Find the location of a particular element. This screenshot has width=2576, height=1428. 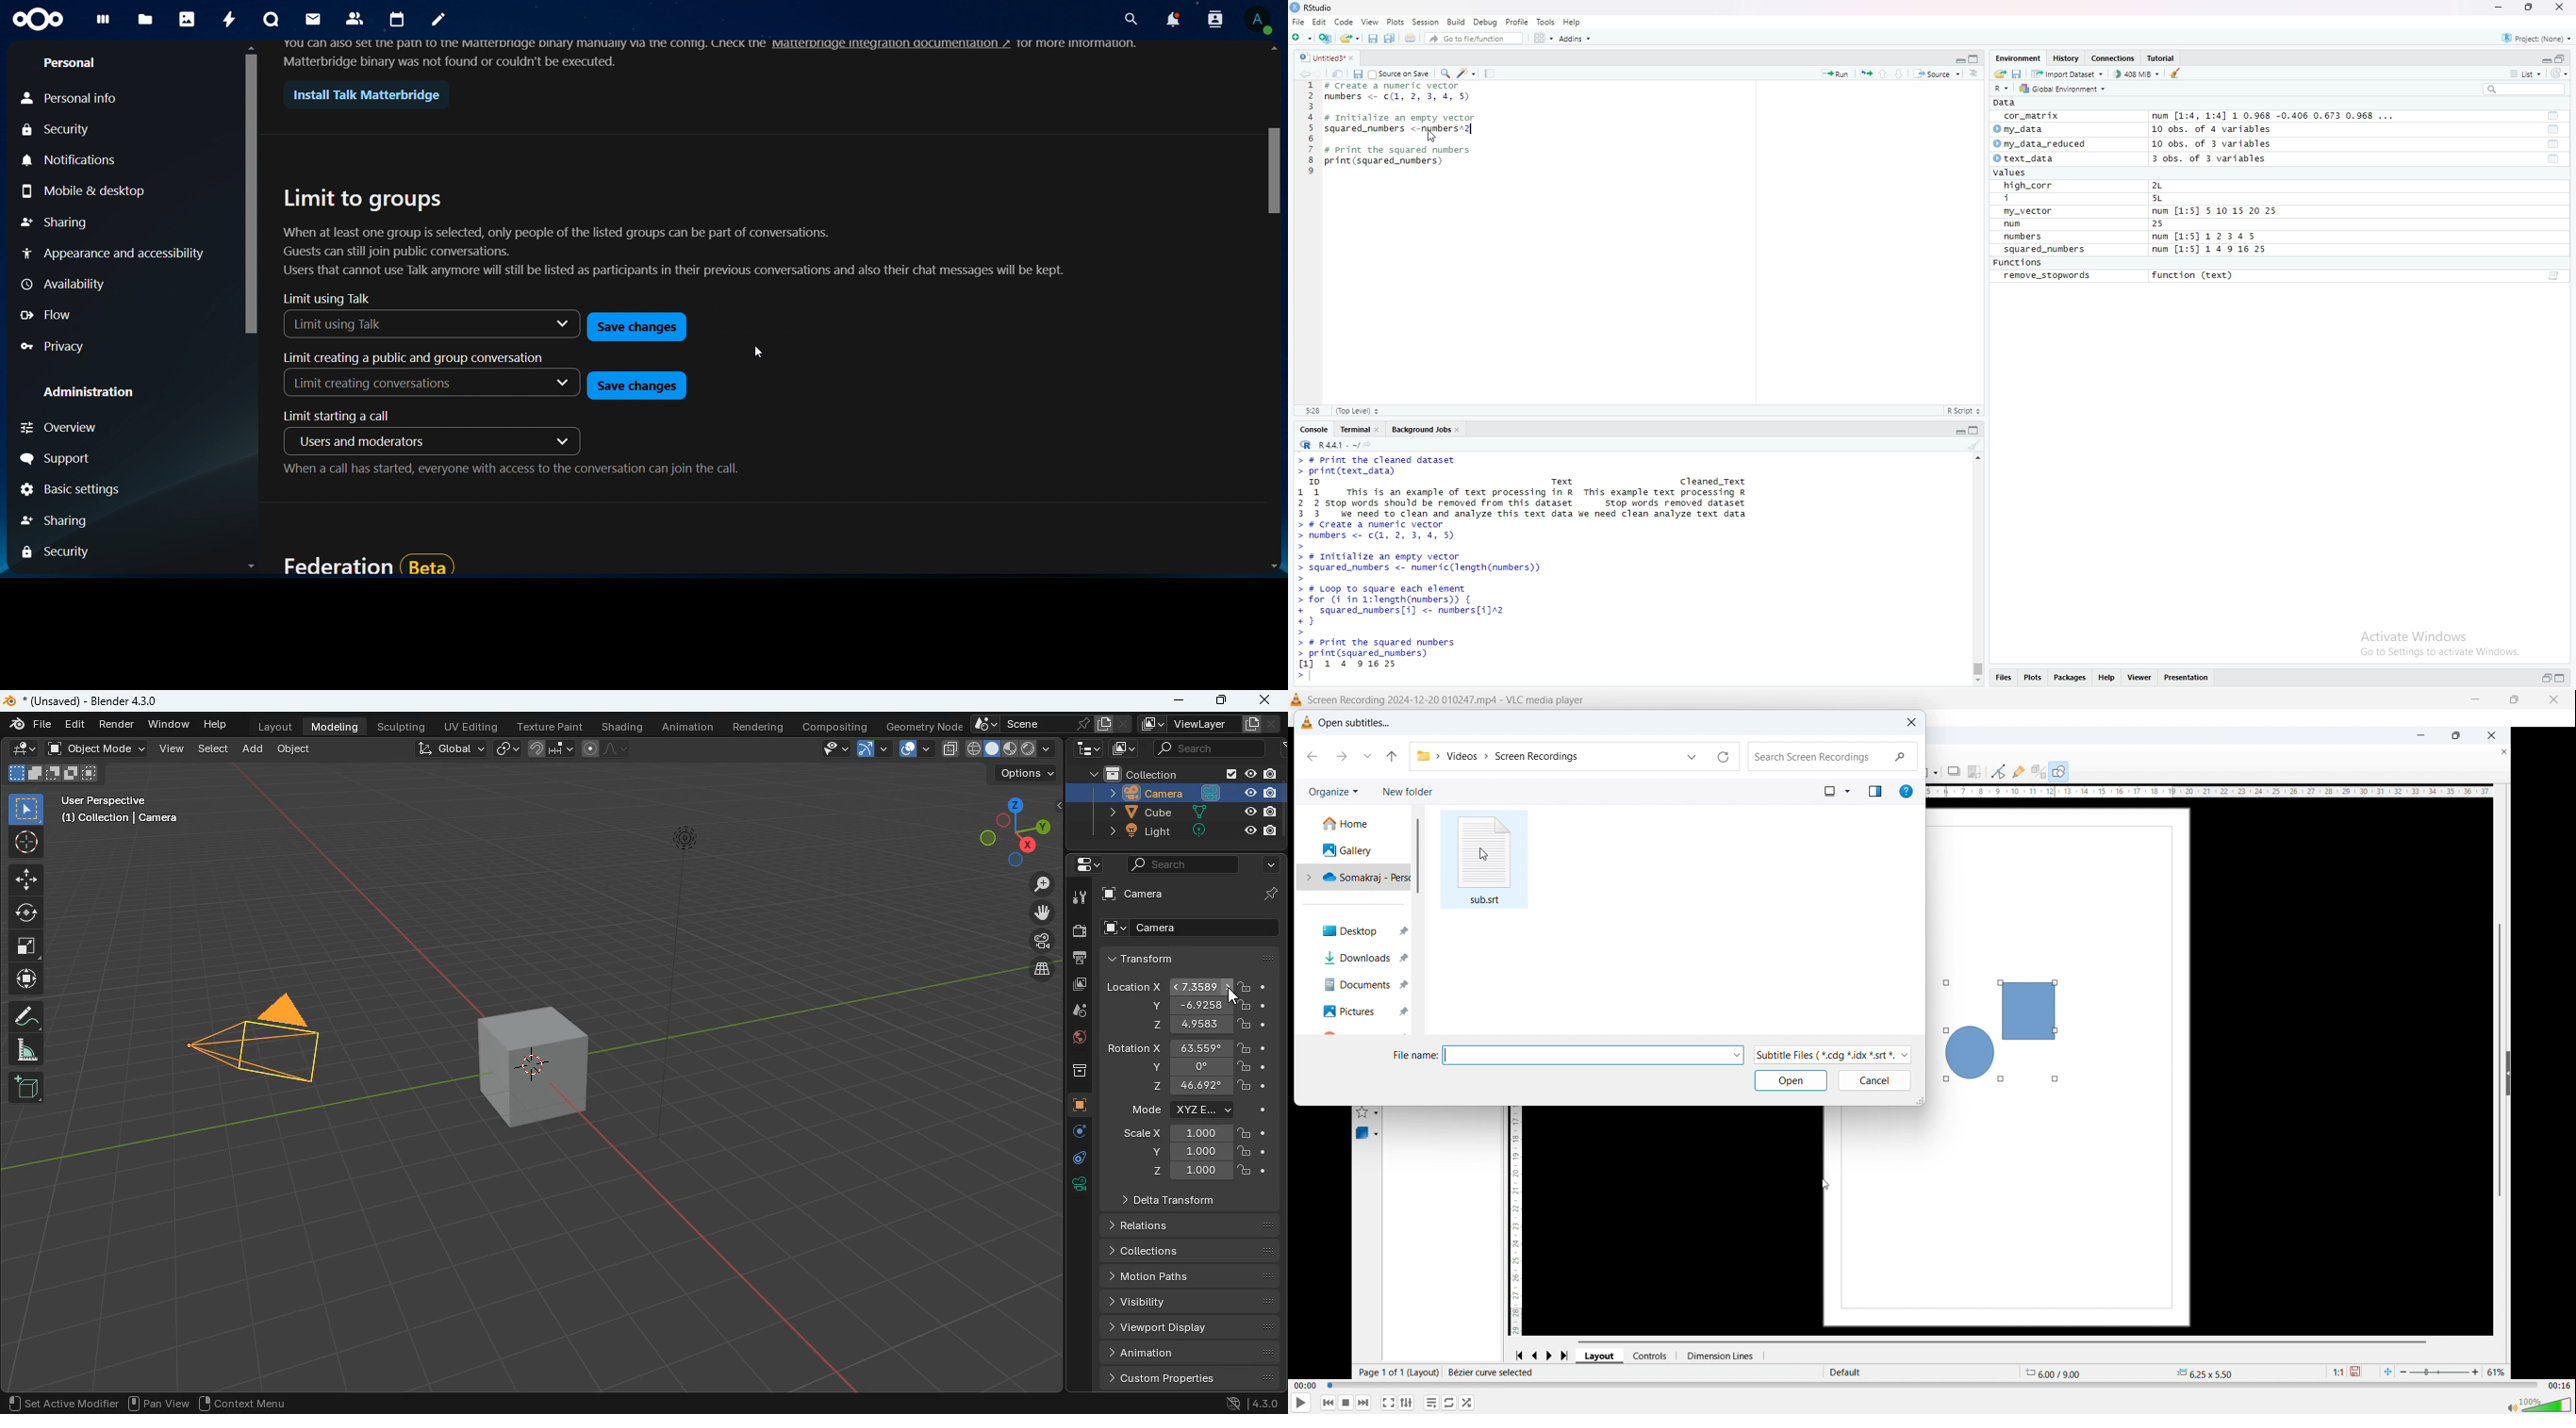

5L is located at coordinates (2160, 199).